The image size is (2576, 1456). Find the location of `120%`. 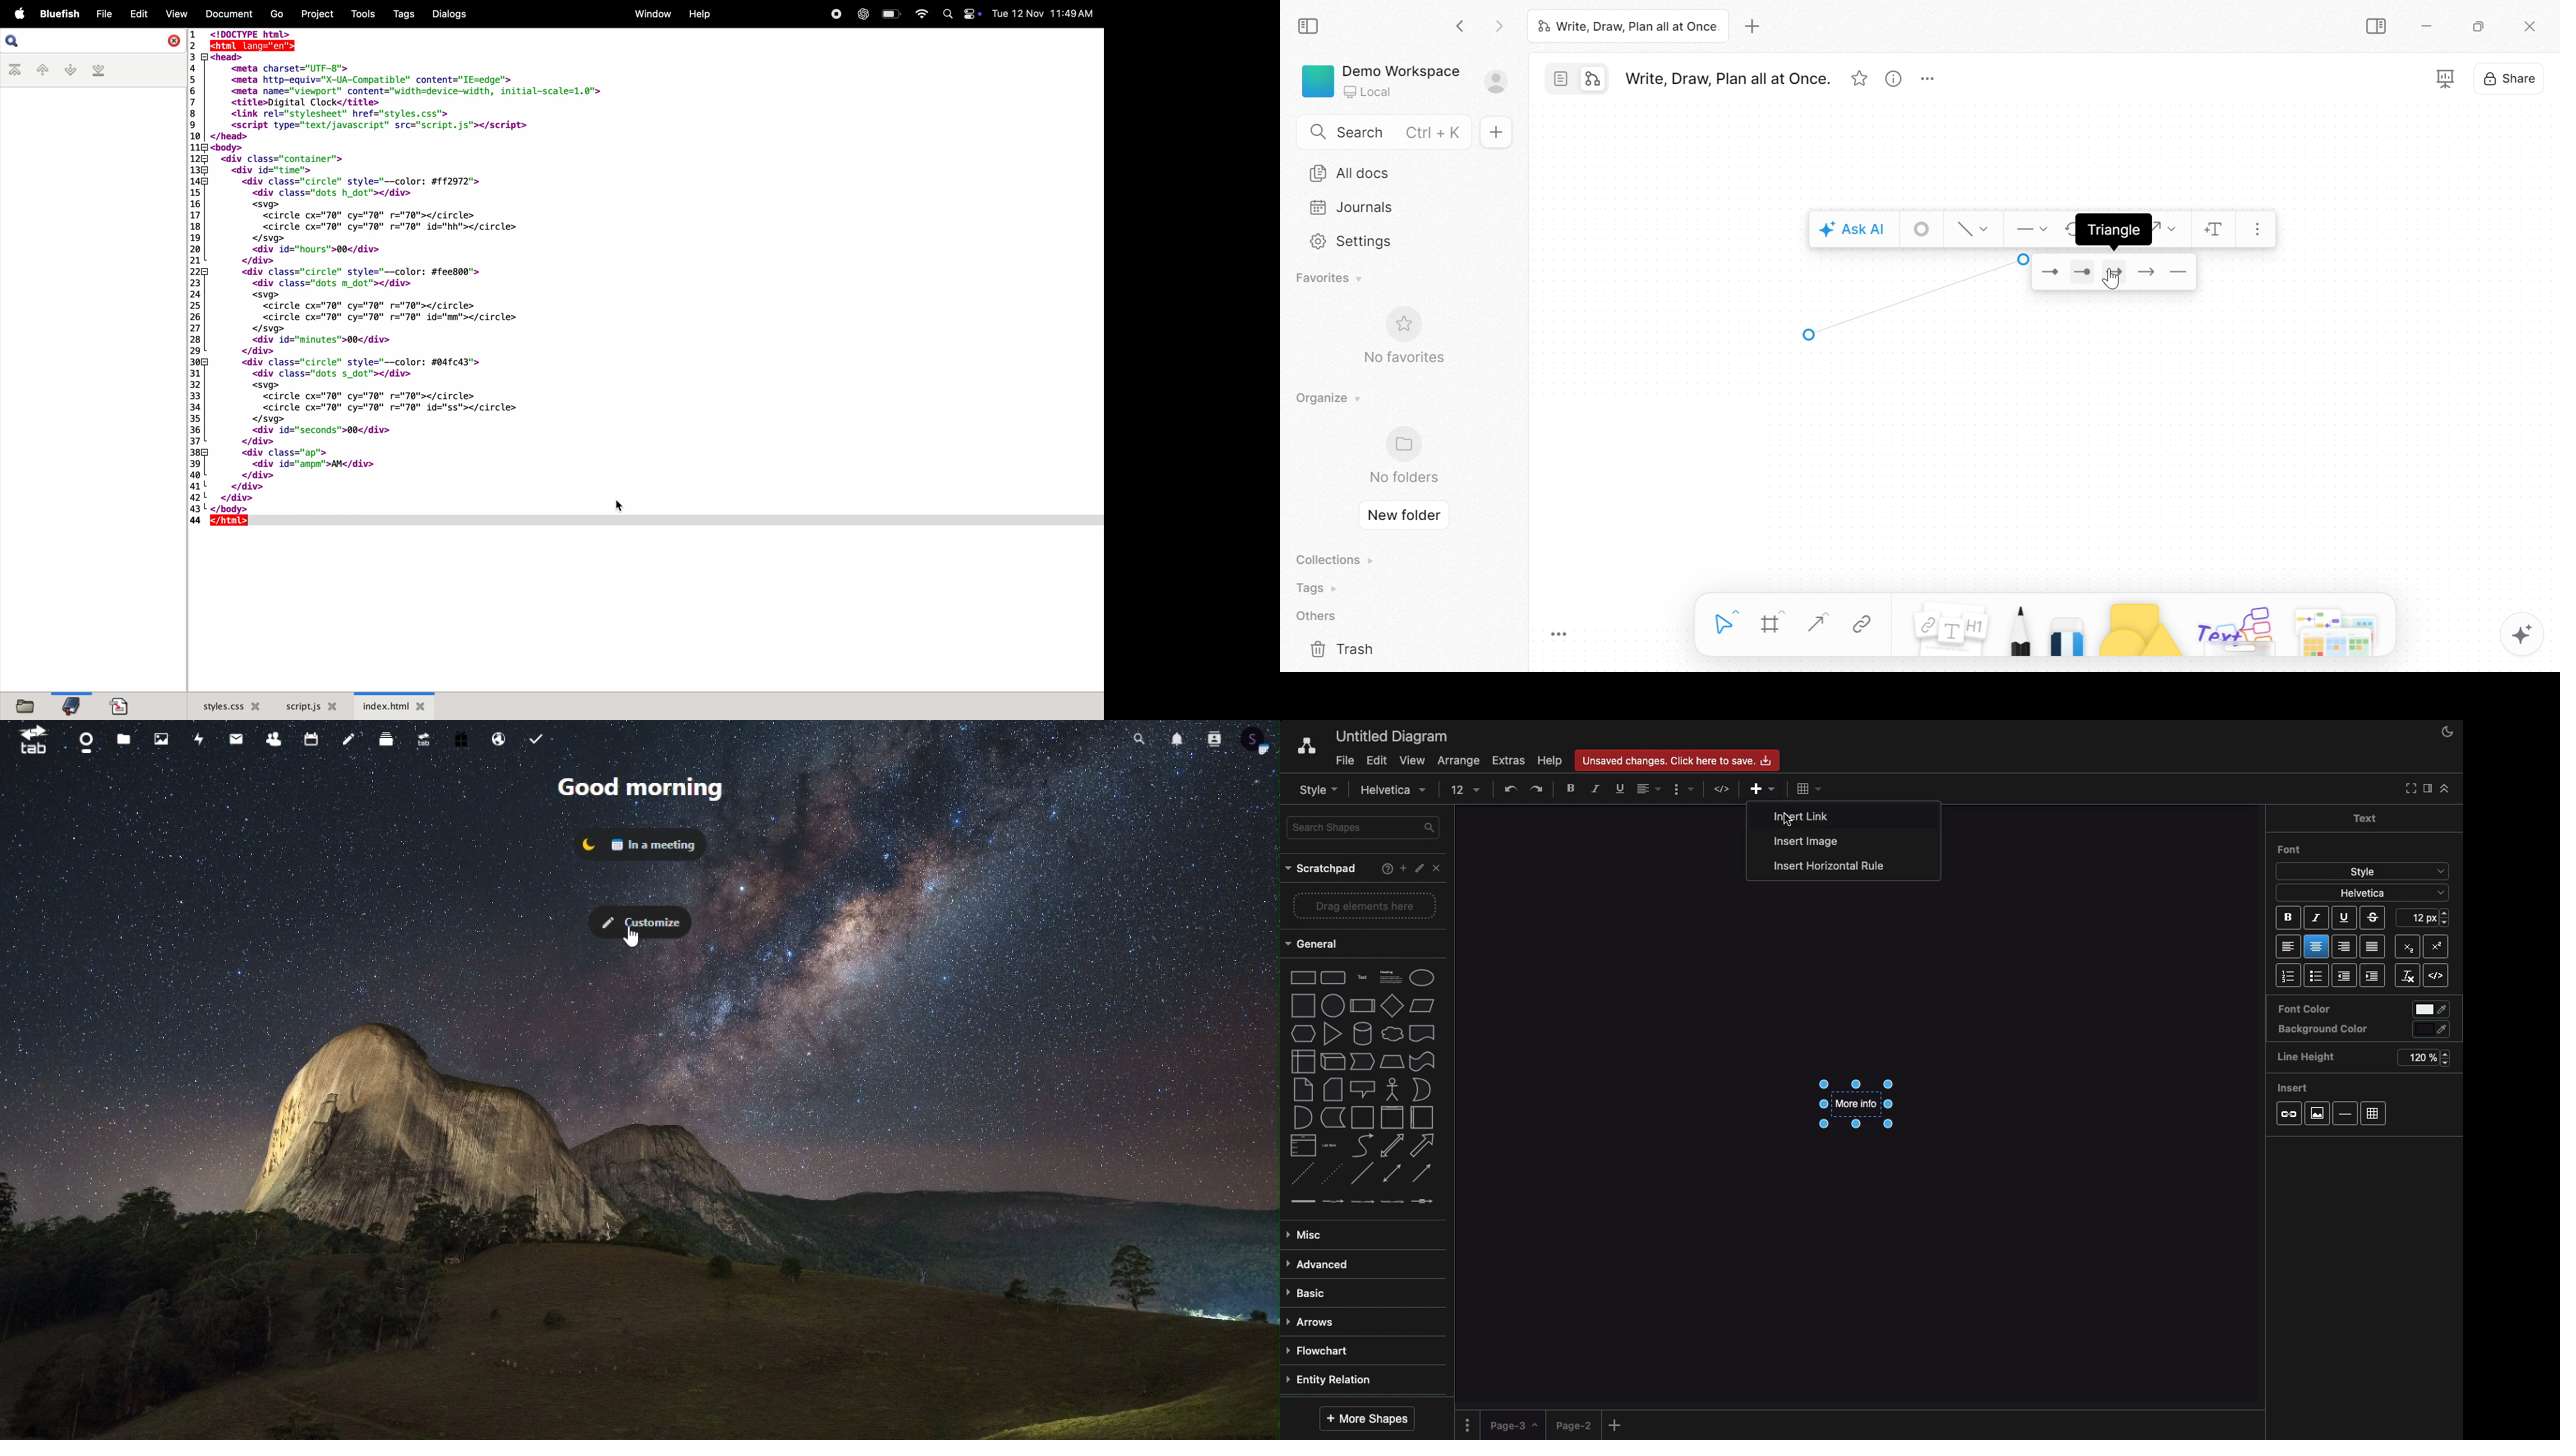

120% is located at coordinates (2422, 1059).